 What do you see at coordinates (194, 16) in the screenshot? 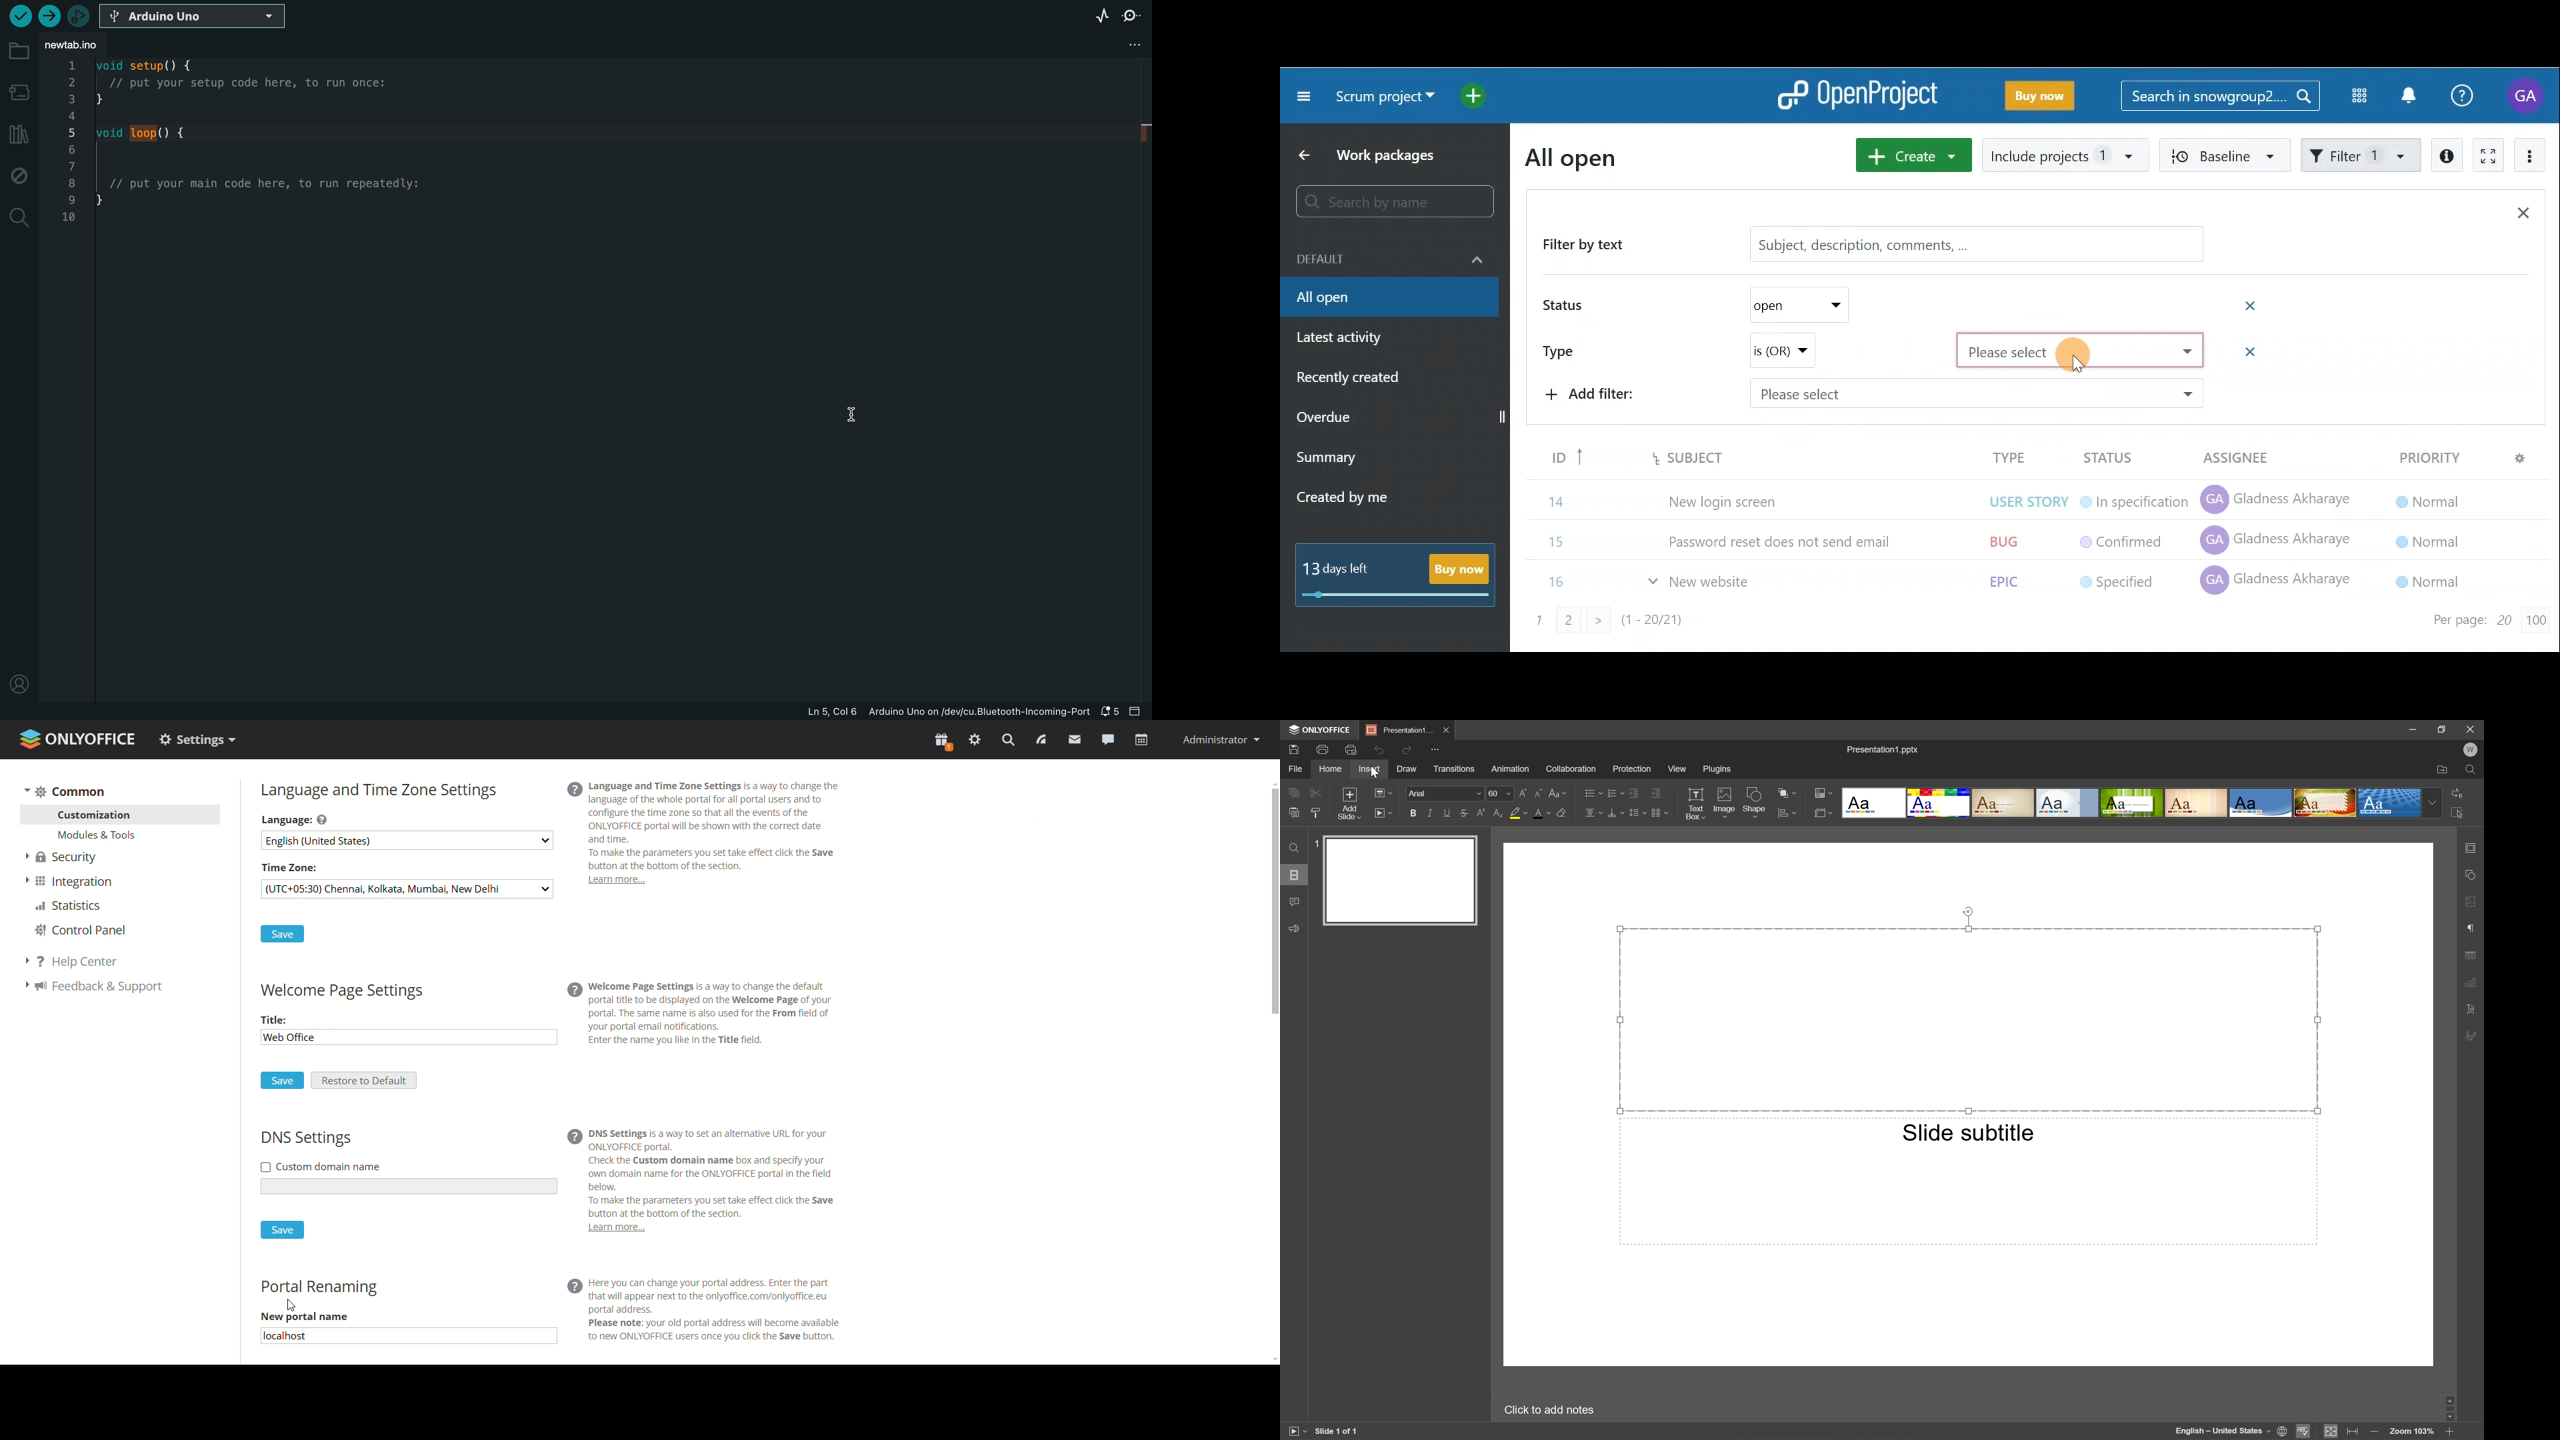
I see `board selecter` at bounding box center [194, 16].